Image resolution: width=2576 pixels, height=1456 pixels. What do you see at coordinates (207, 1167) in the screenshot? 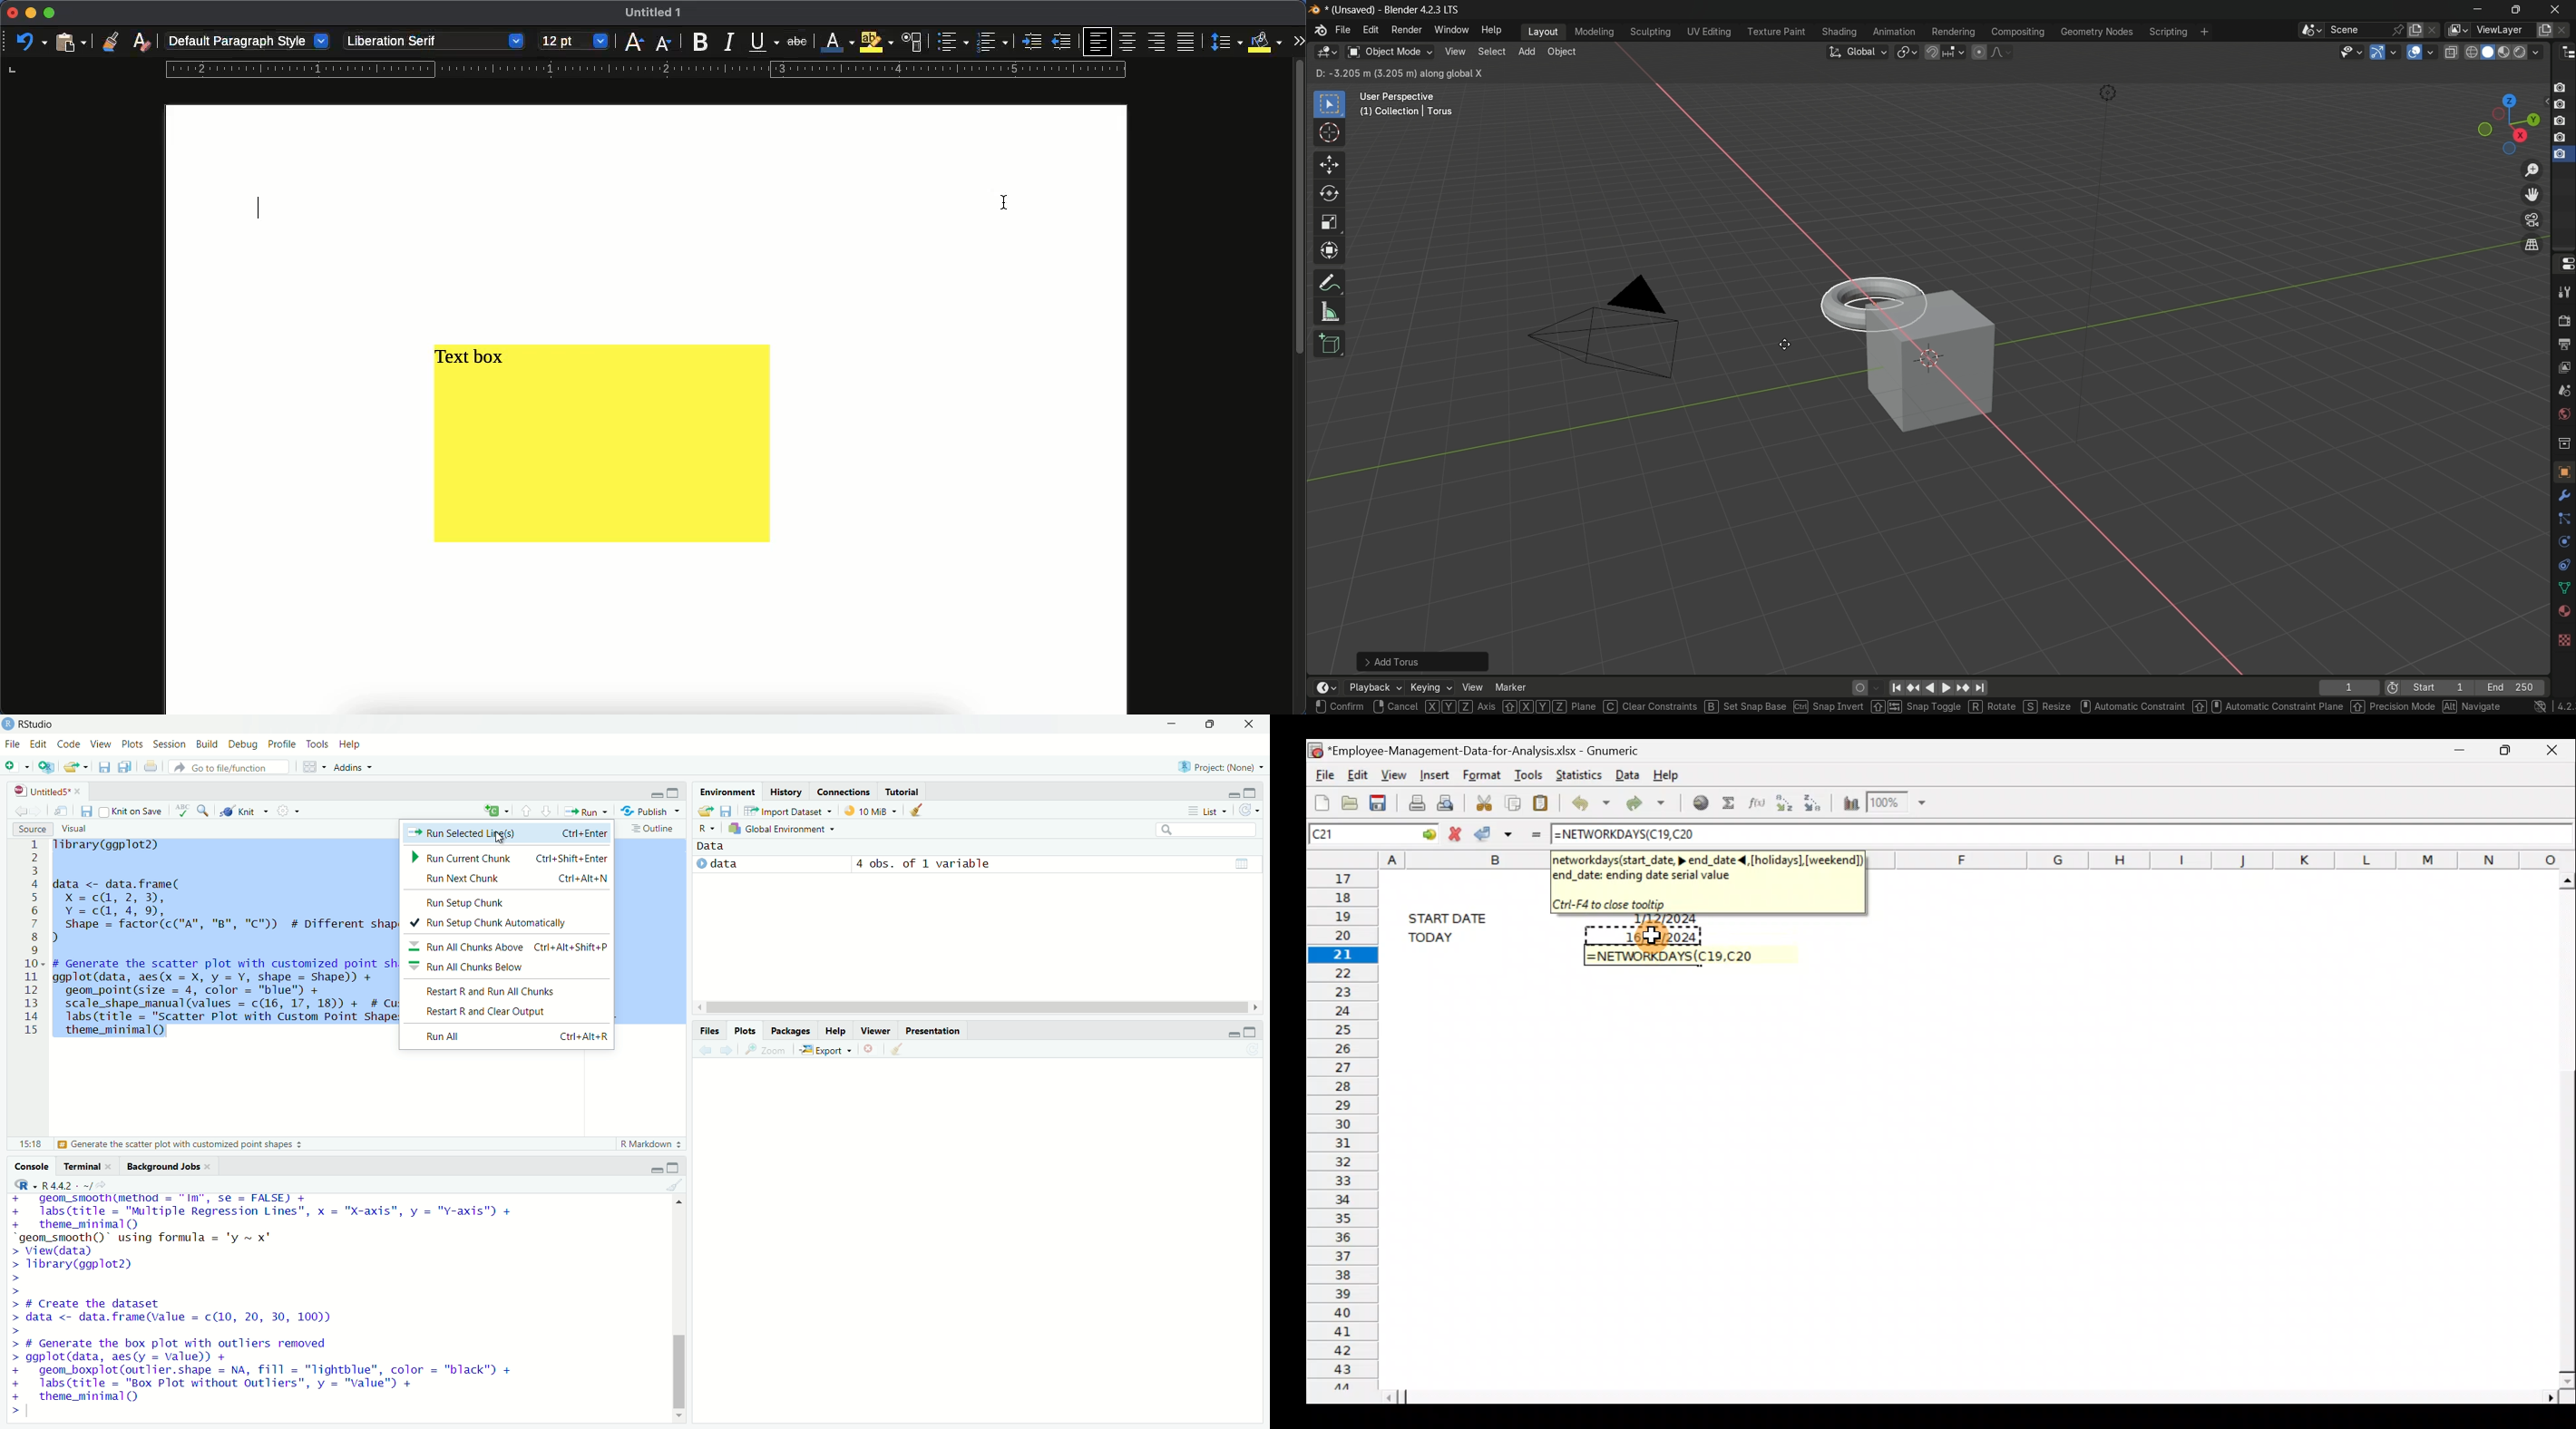
I see `close` at bounding box center [207, 1167].